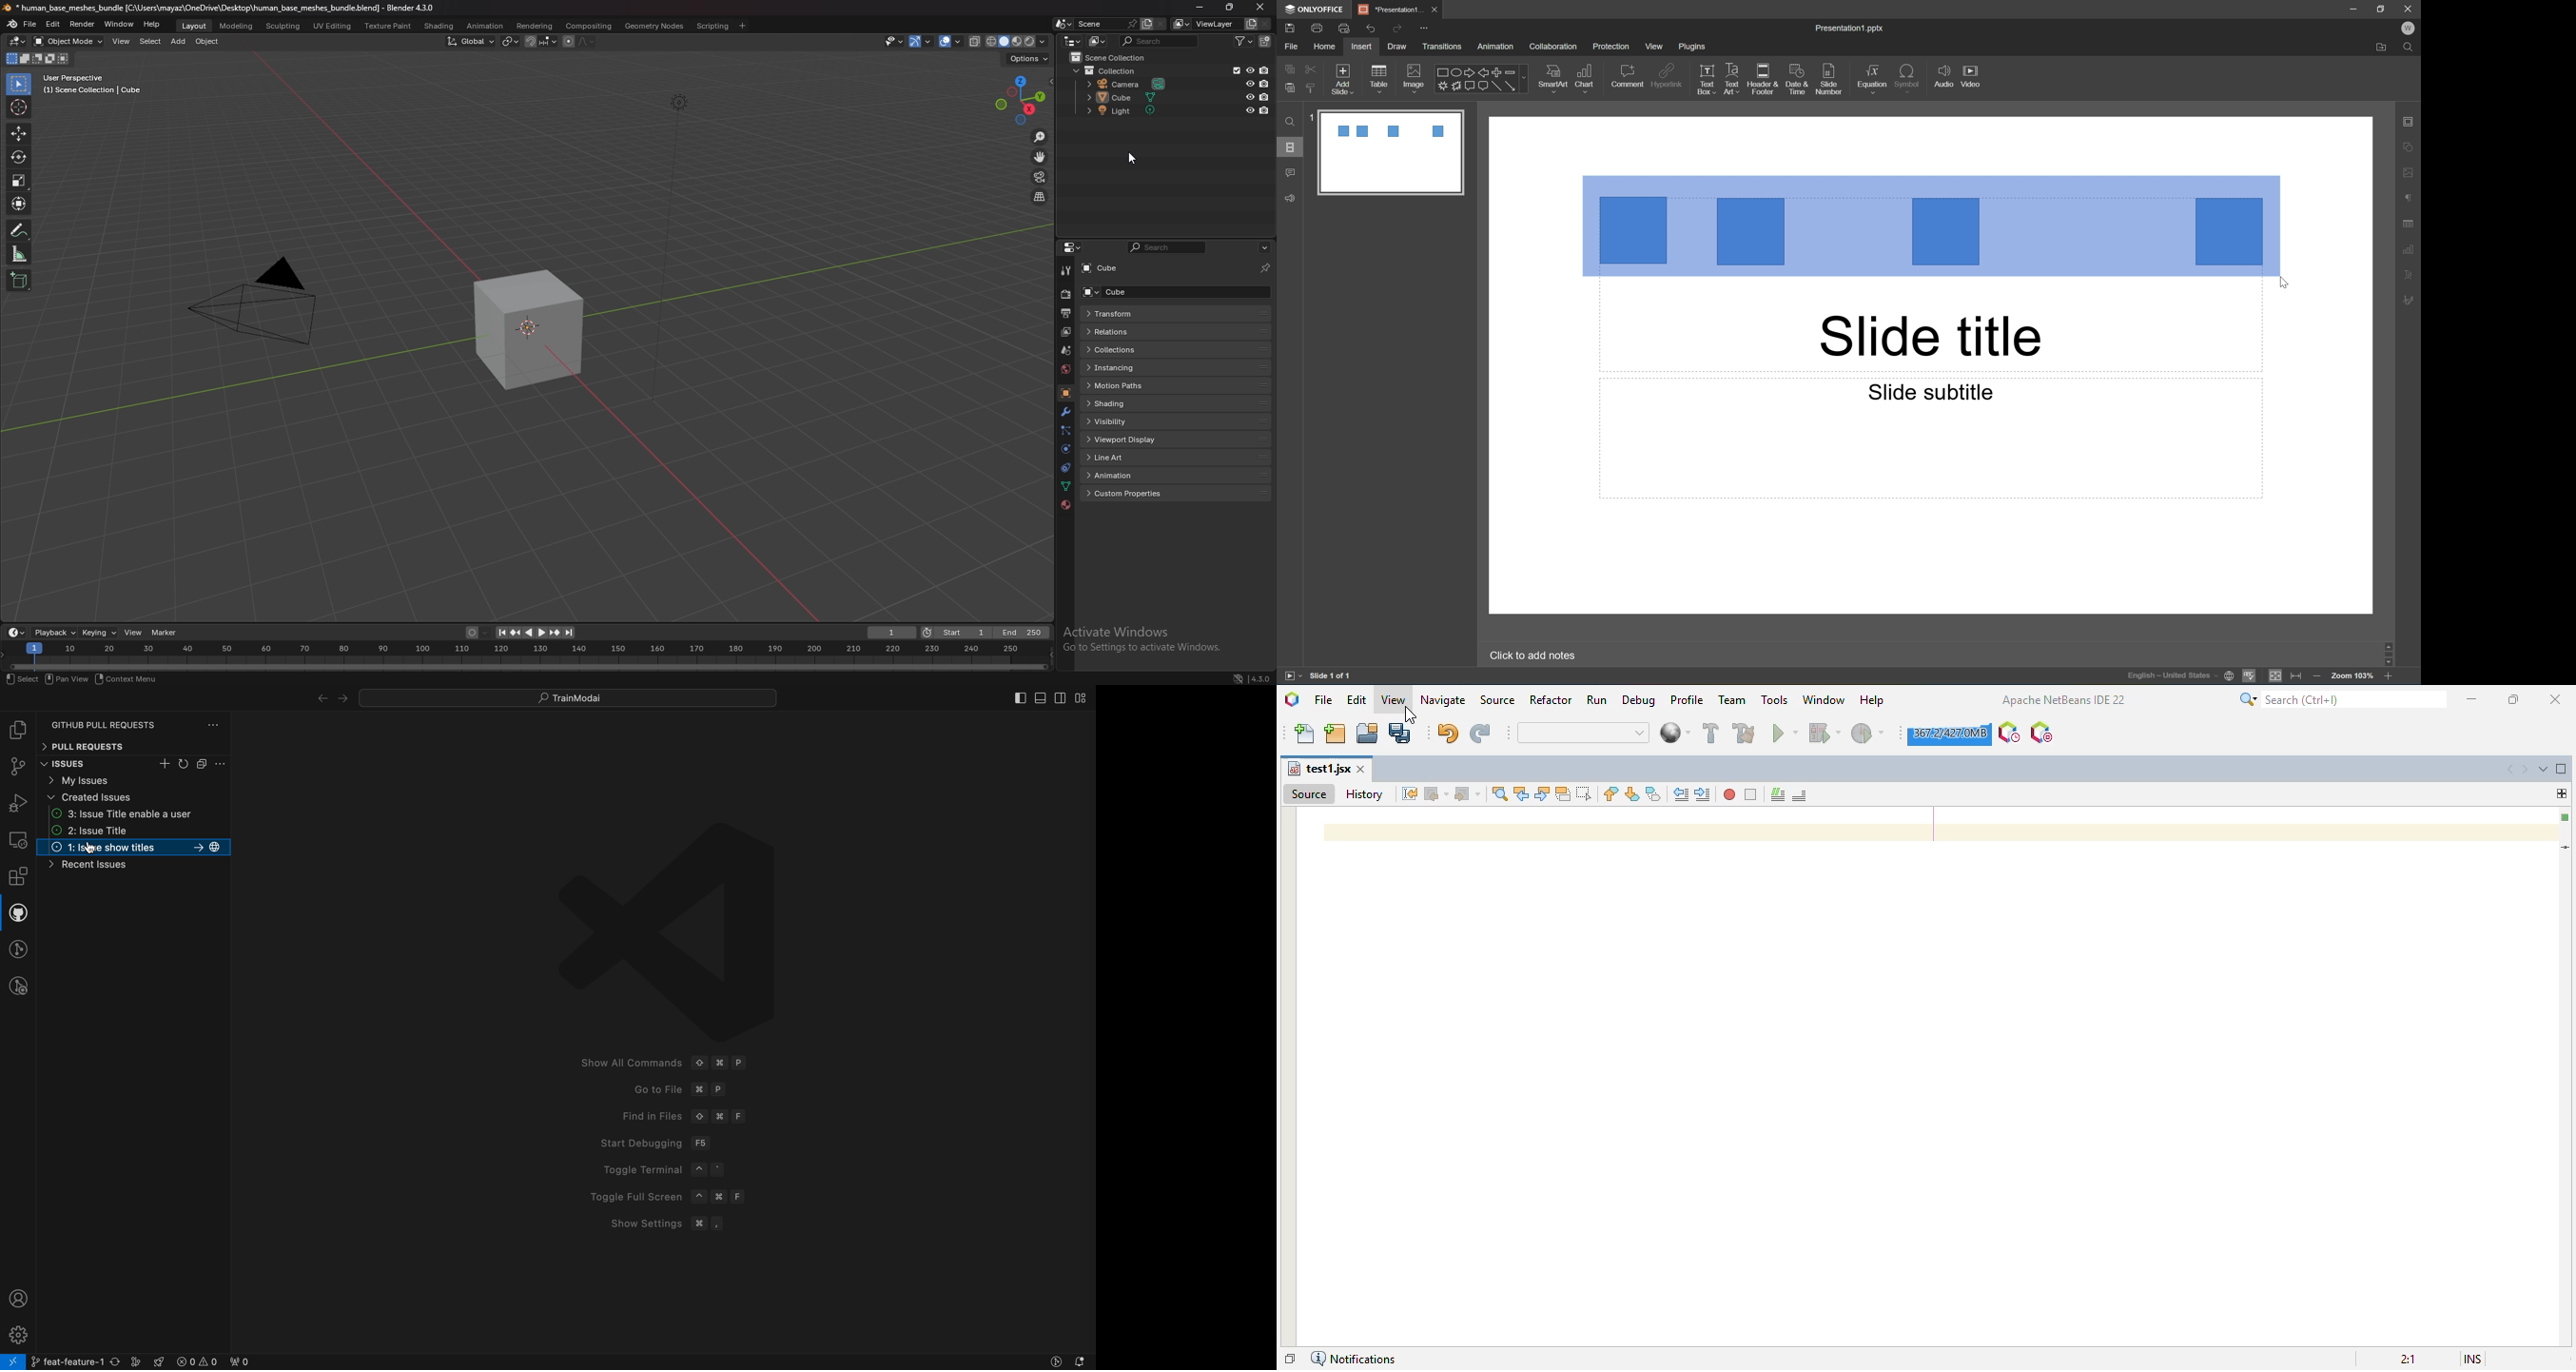  What do you see at coordinates (2276, 677) in the screenshot?
I see `fit too slide` at bounding box center [2276, 677].